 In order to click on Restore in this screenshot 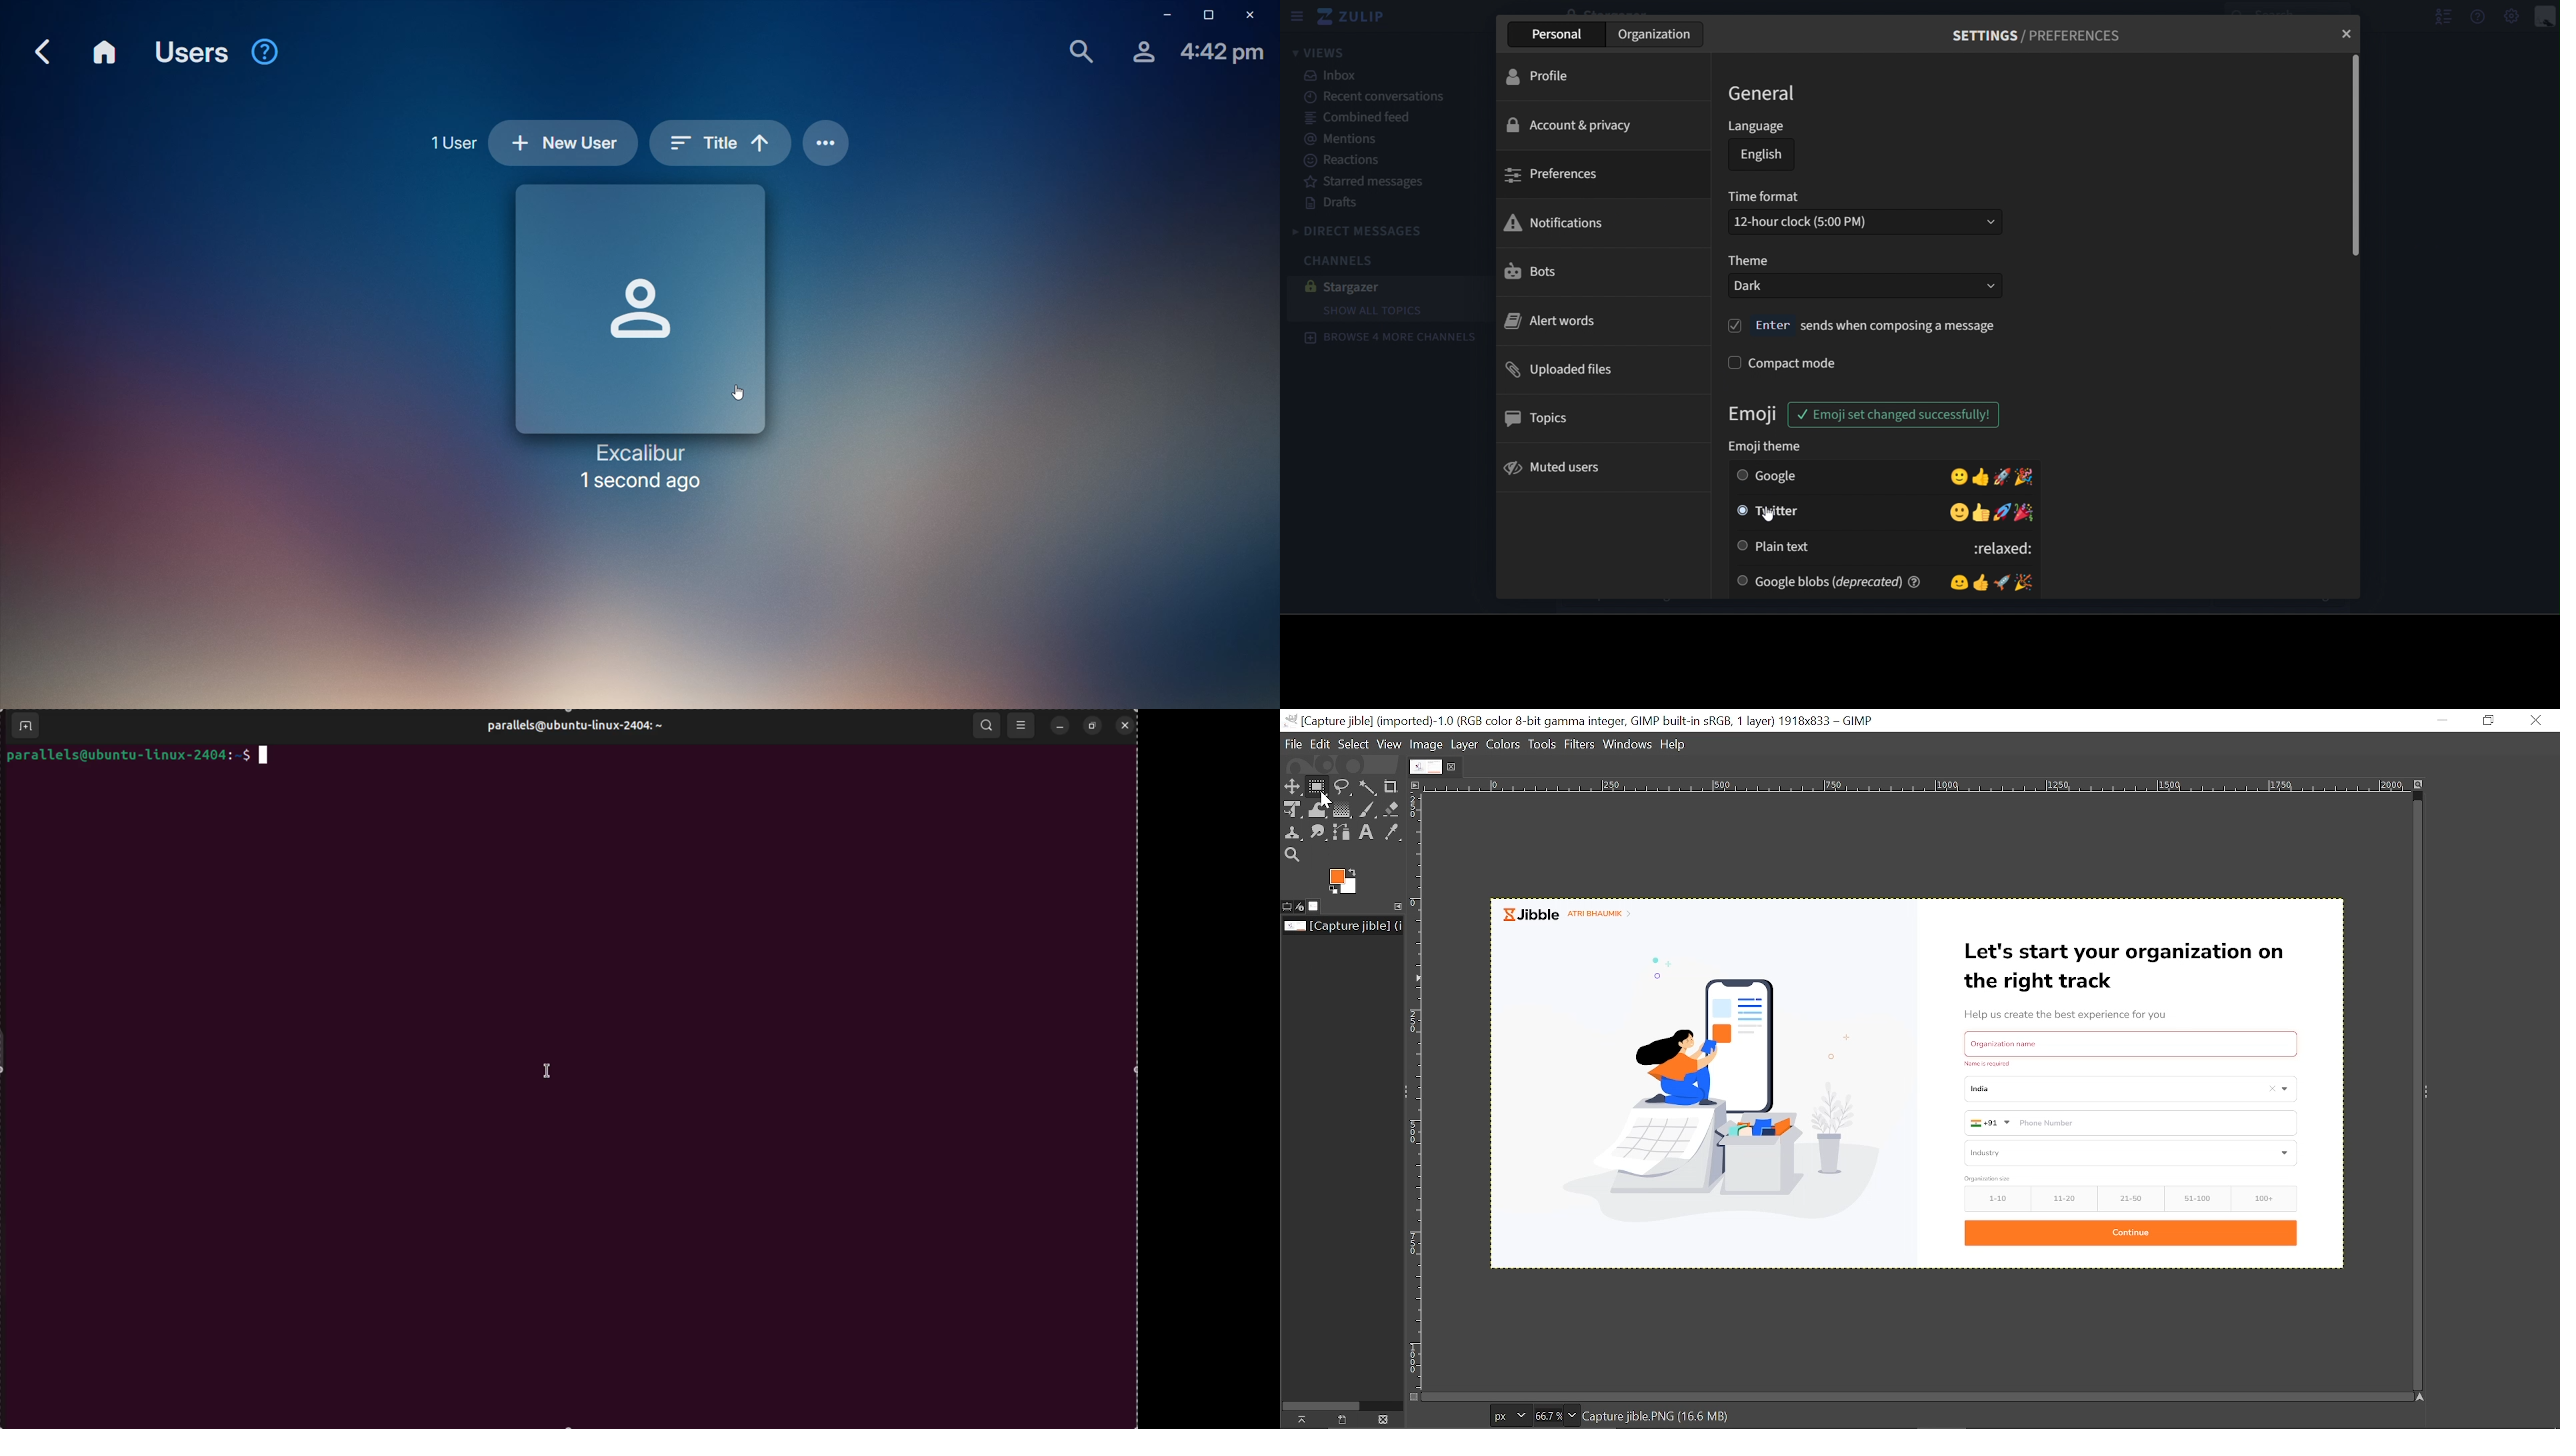, I will do `click(1204, 16)`.